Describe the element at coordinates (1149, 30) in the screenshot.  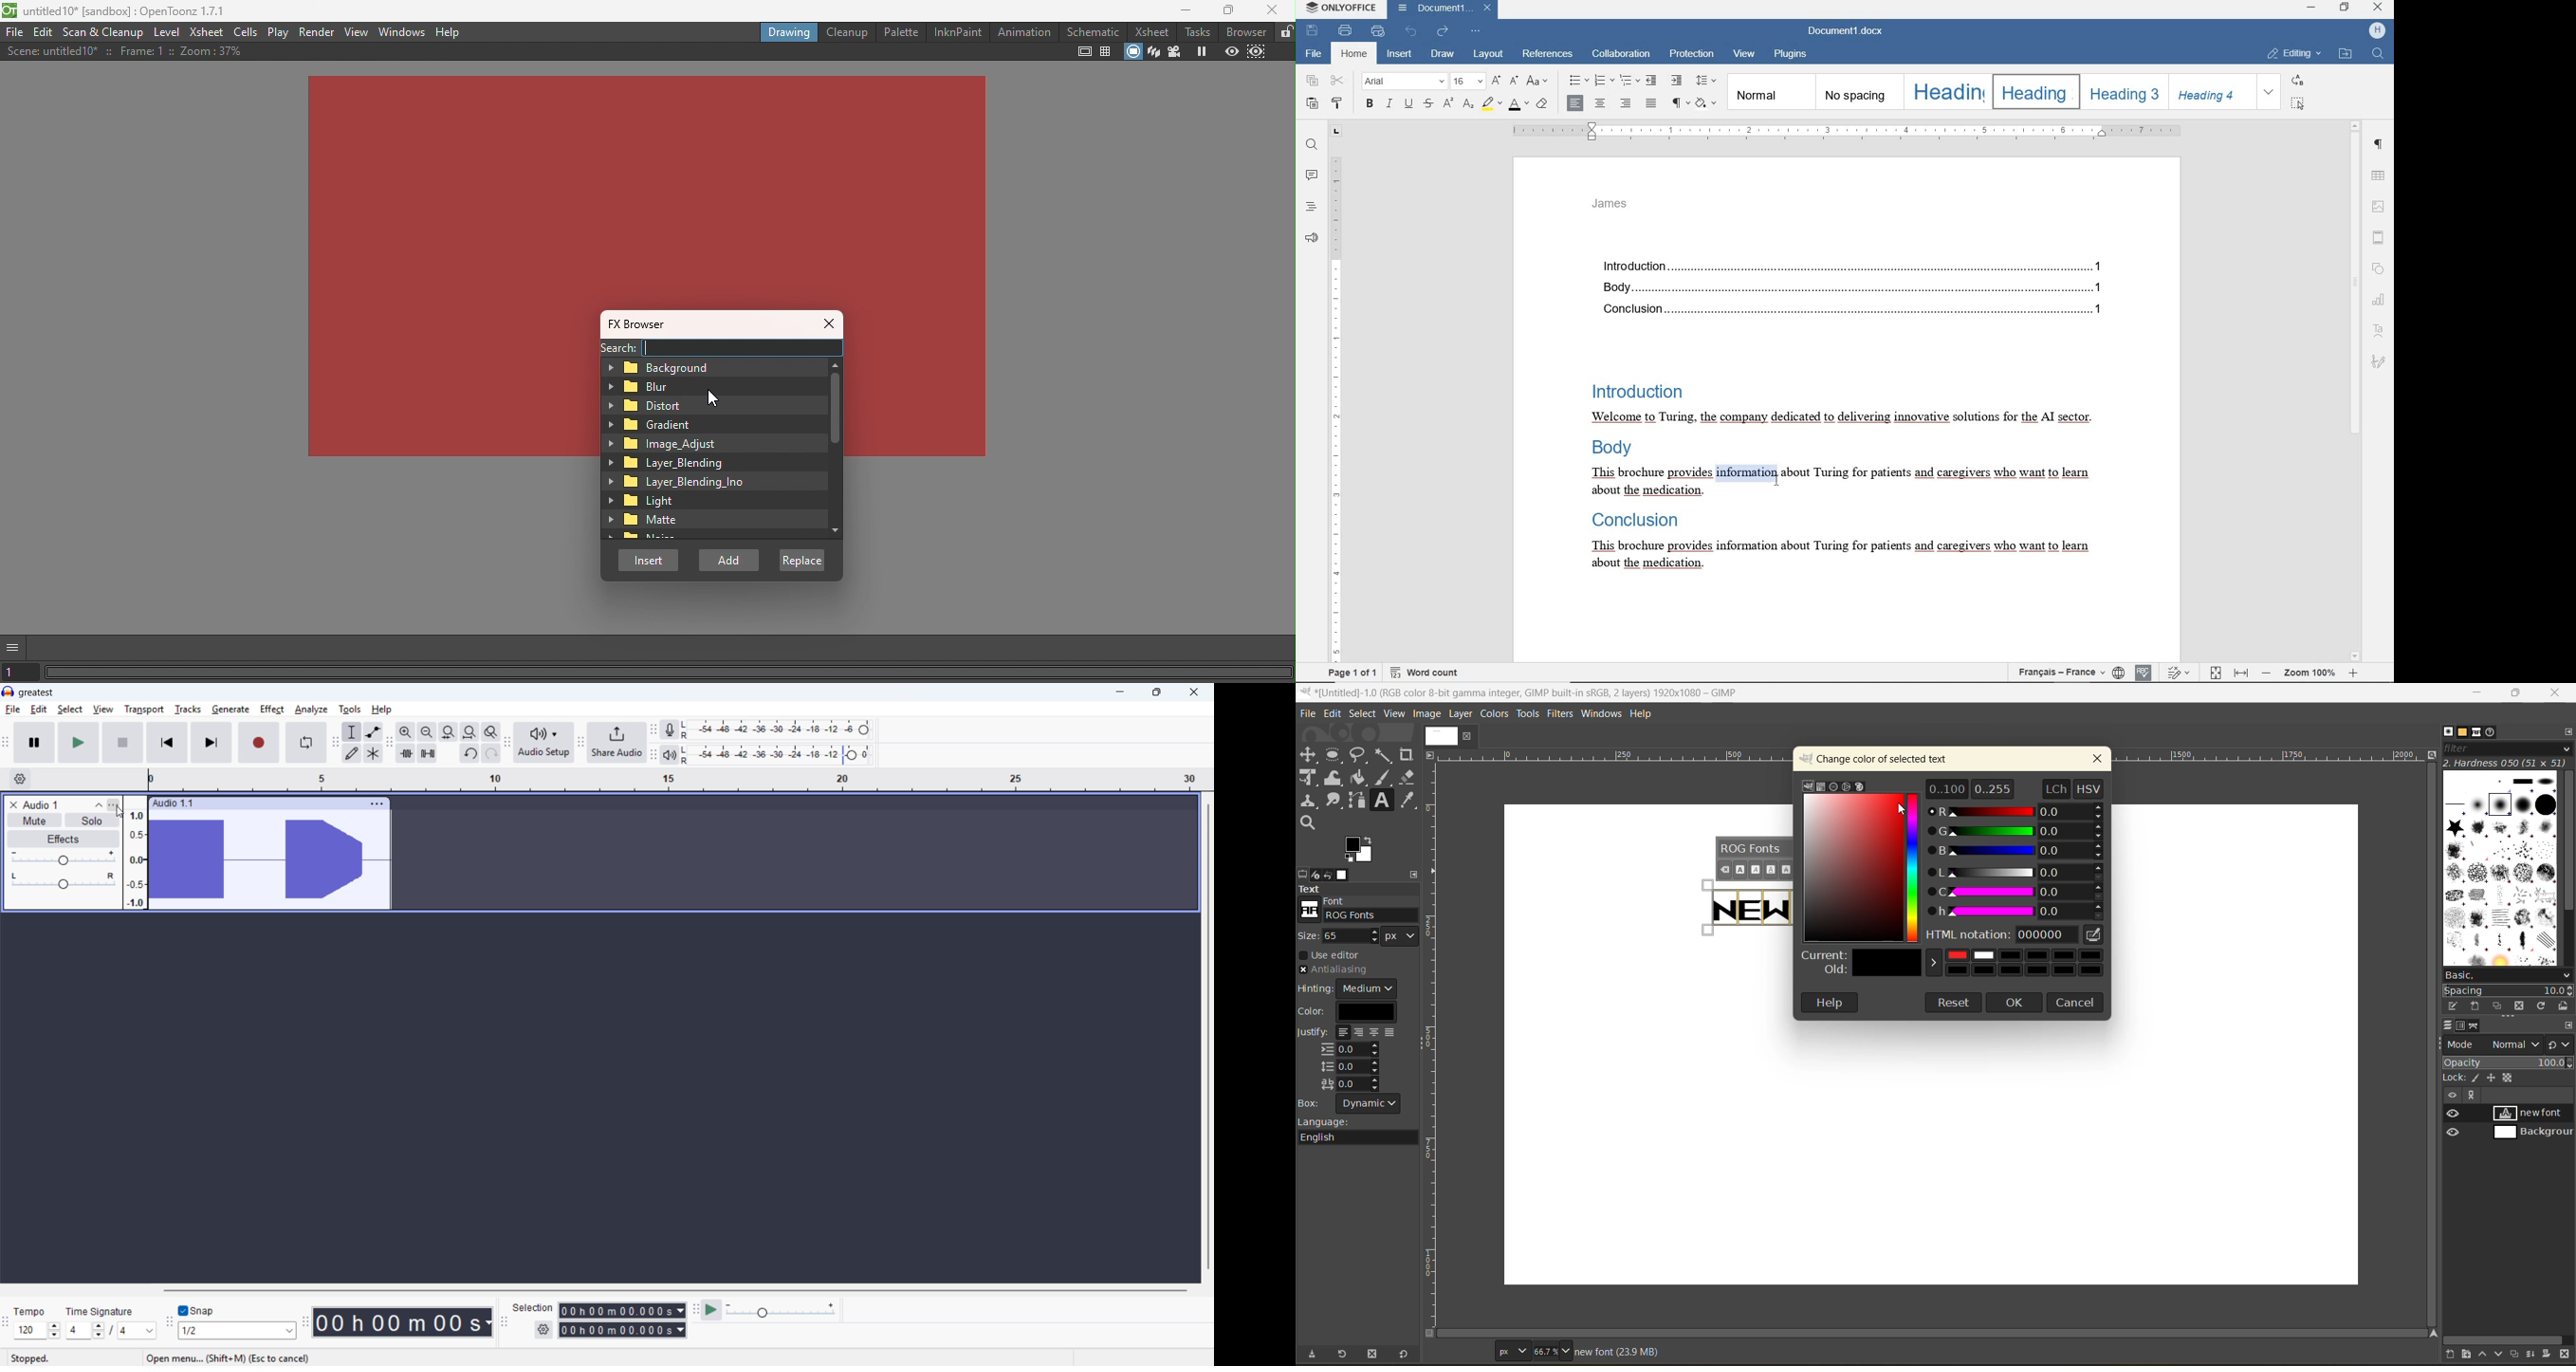
I see `Xsheet` at that location.